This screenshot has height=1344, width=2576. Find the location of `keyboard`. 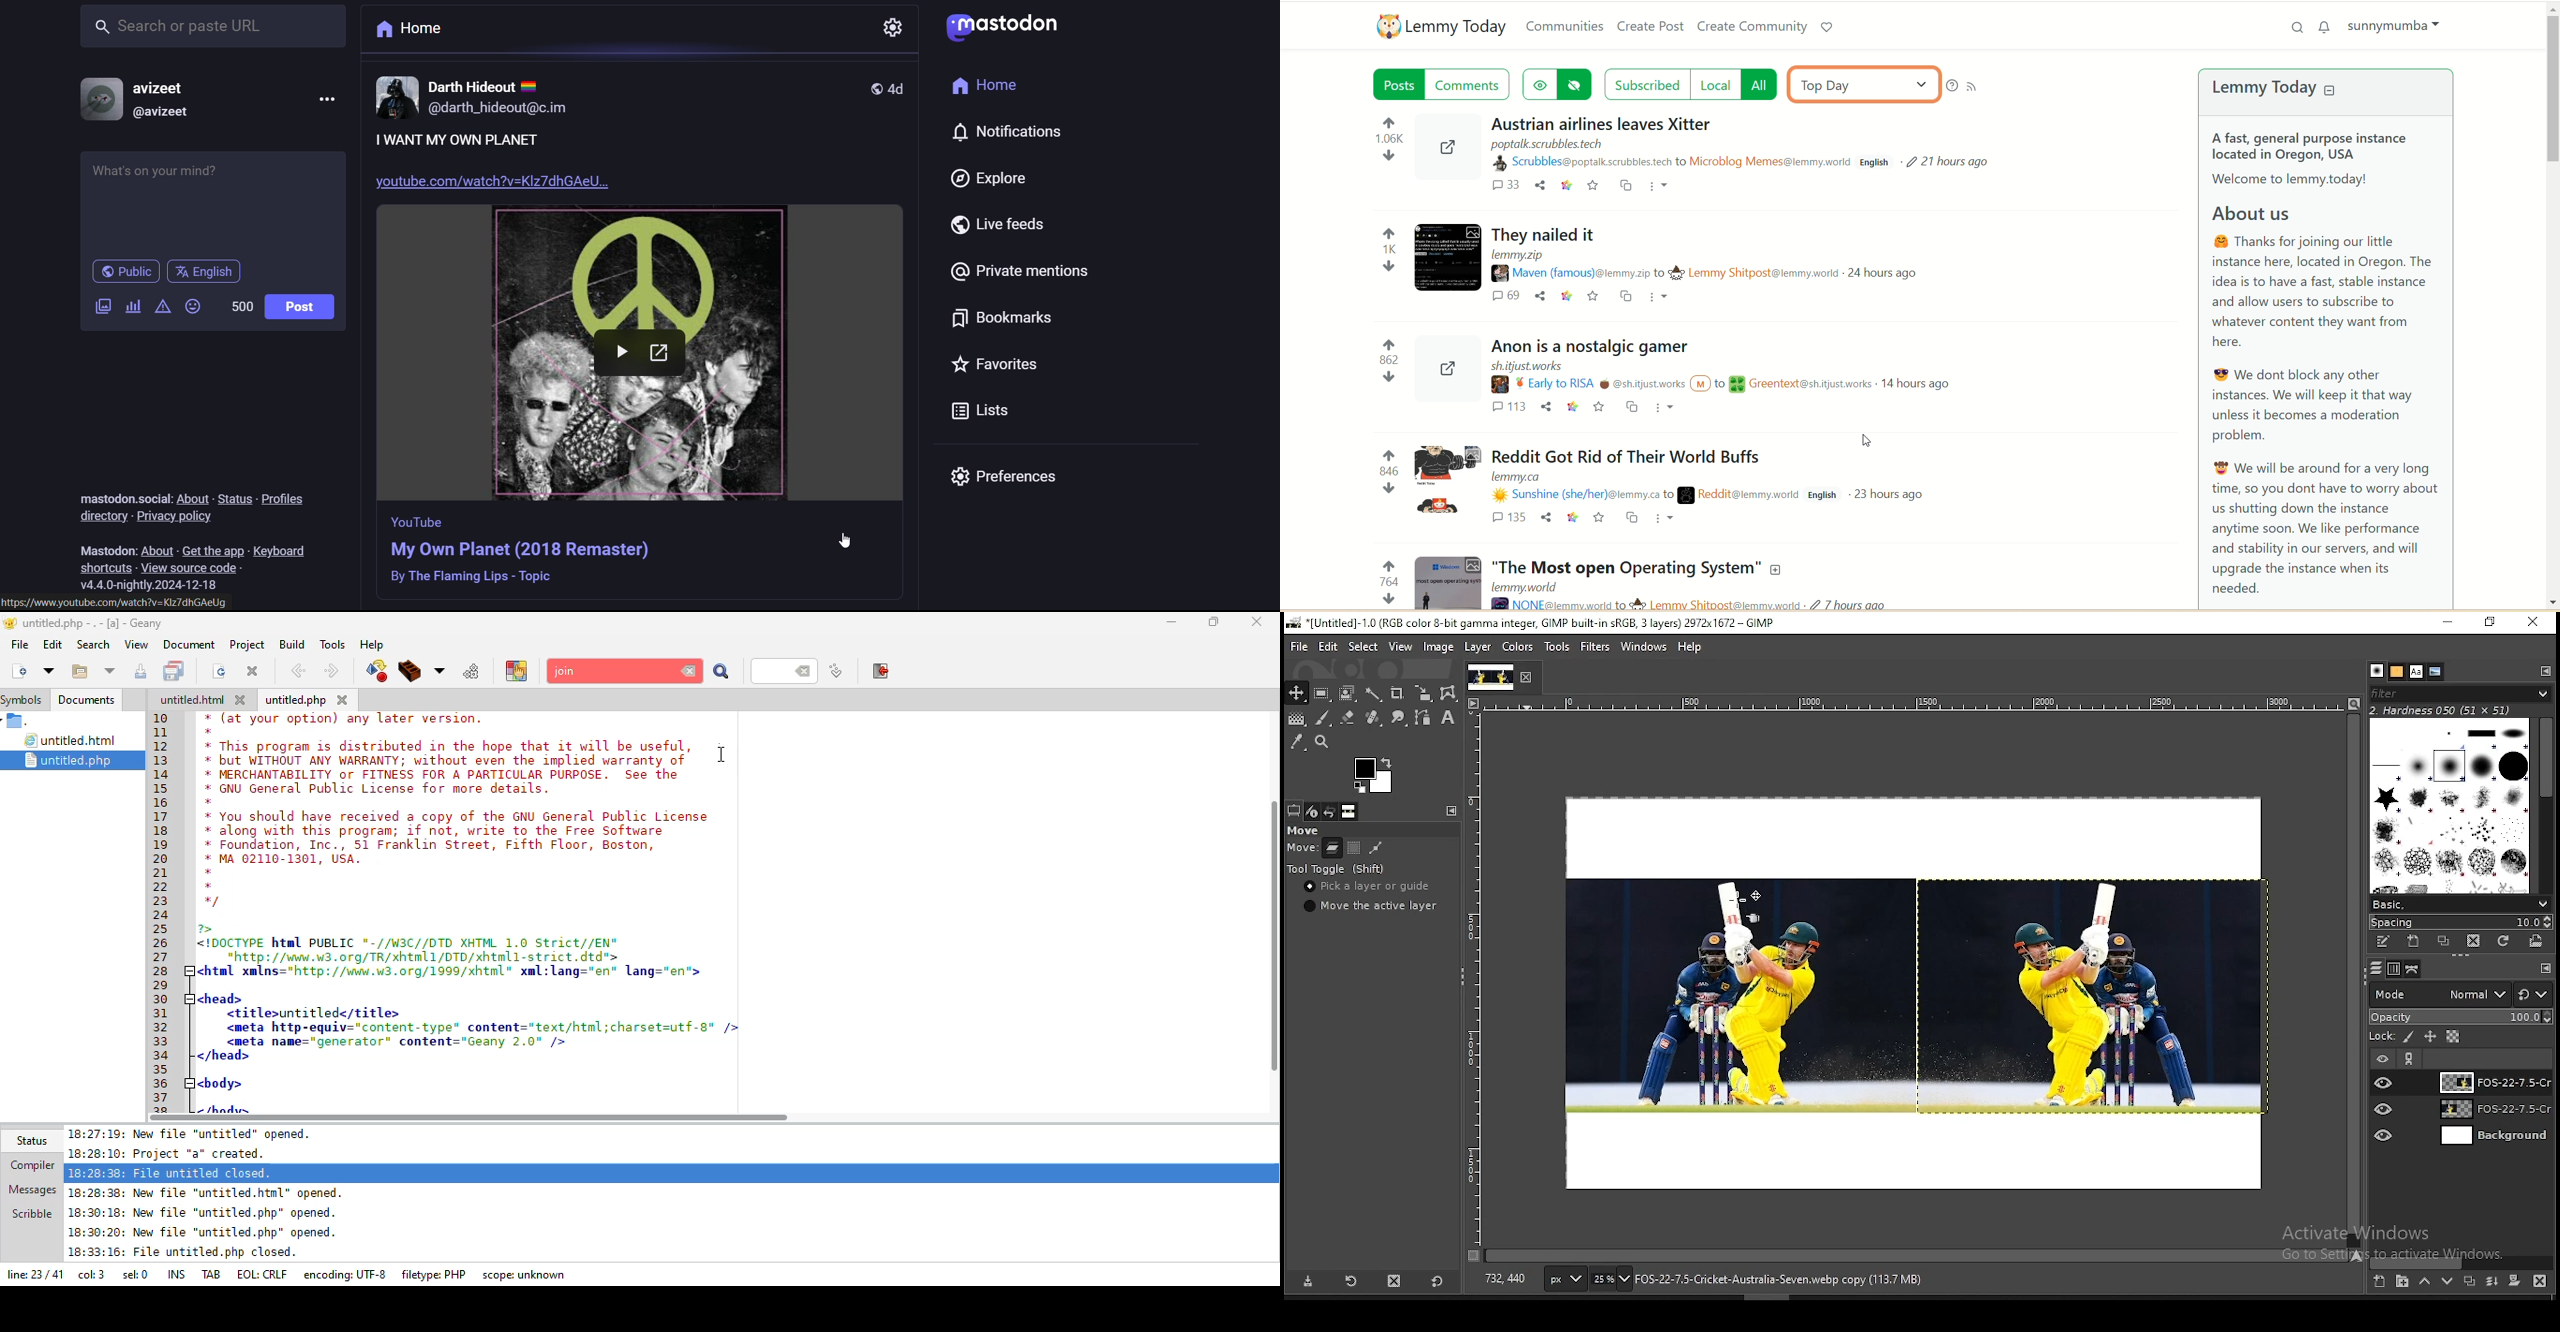

keyboard is located at coordinates (283, 550).